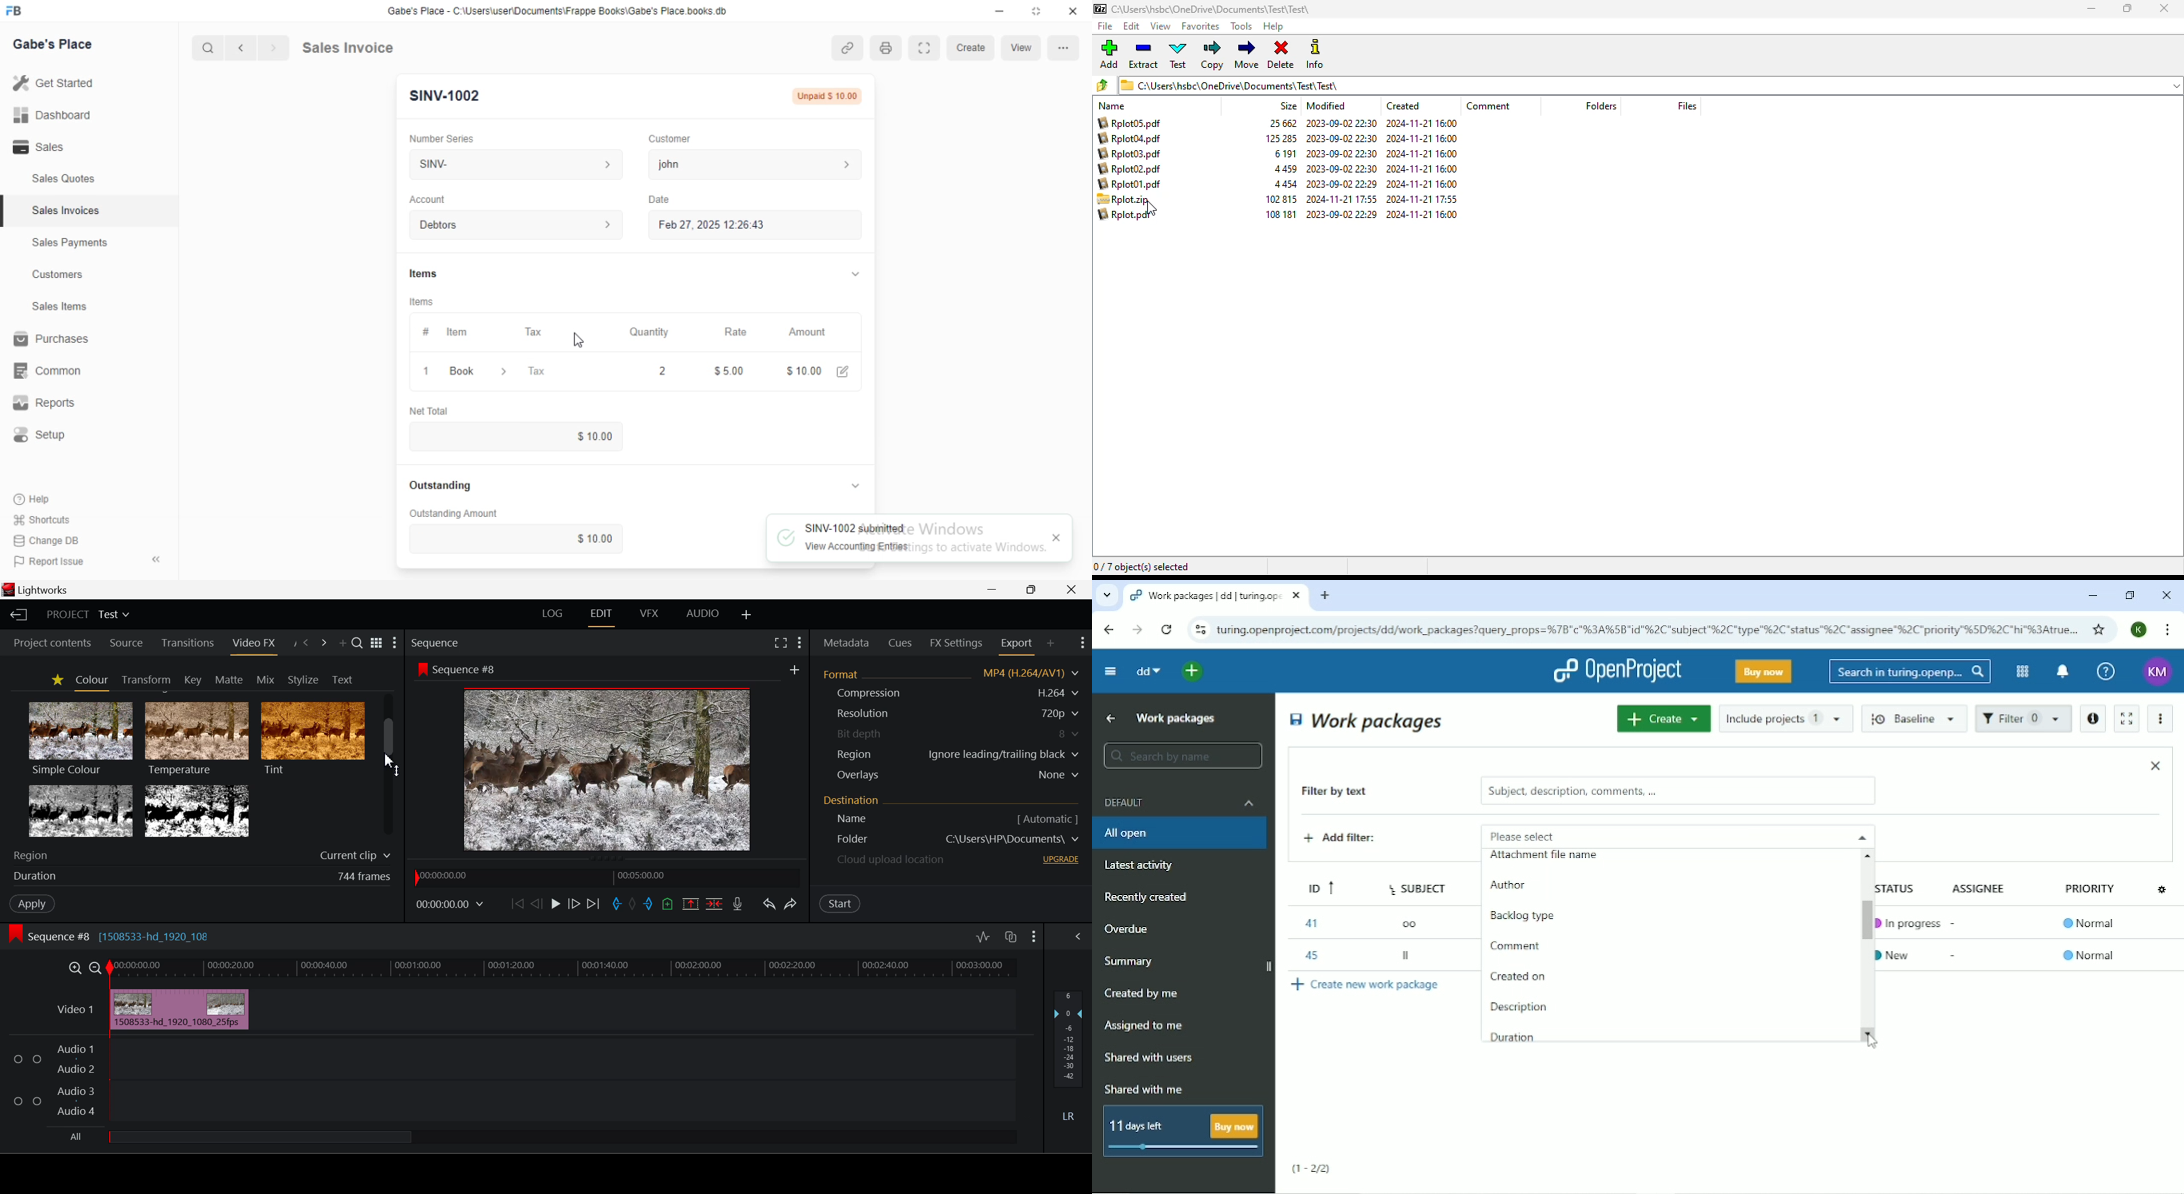  What do you see at coordinates (55, 44) in the screenshot?
I see `Gabe's Place` at bounding box center [55, 44].